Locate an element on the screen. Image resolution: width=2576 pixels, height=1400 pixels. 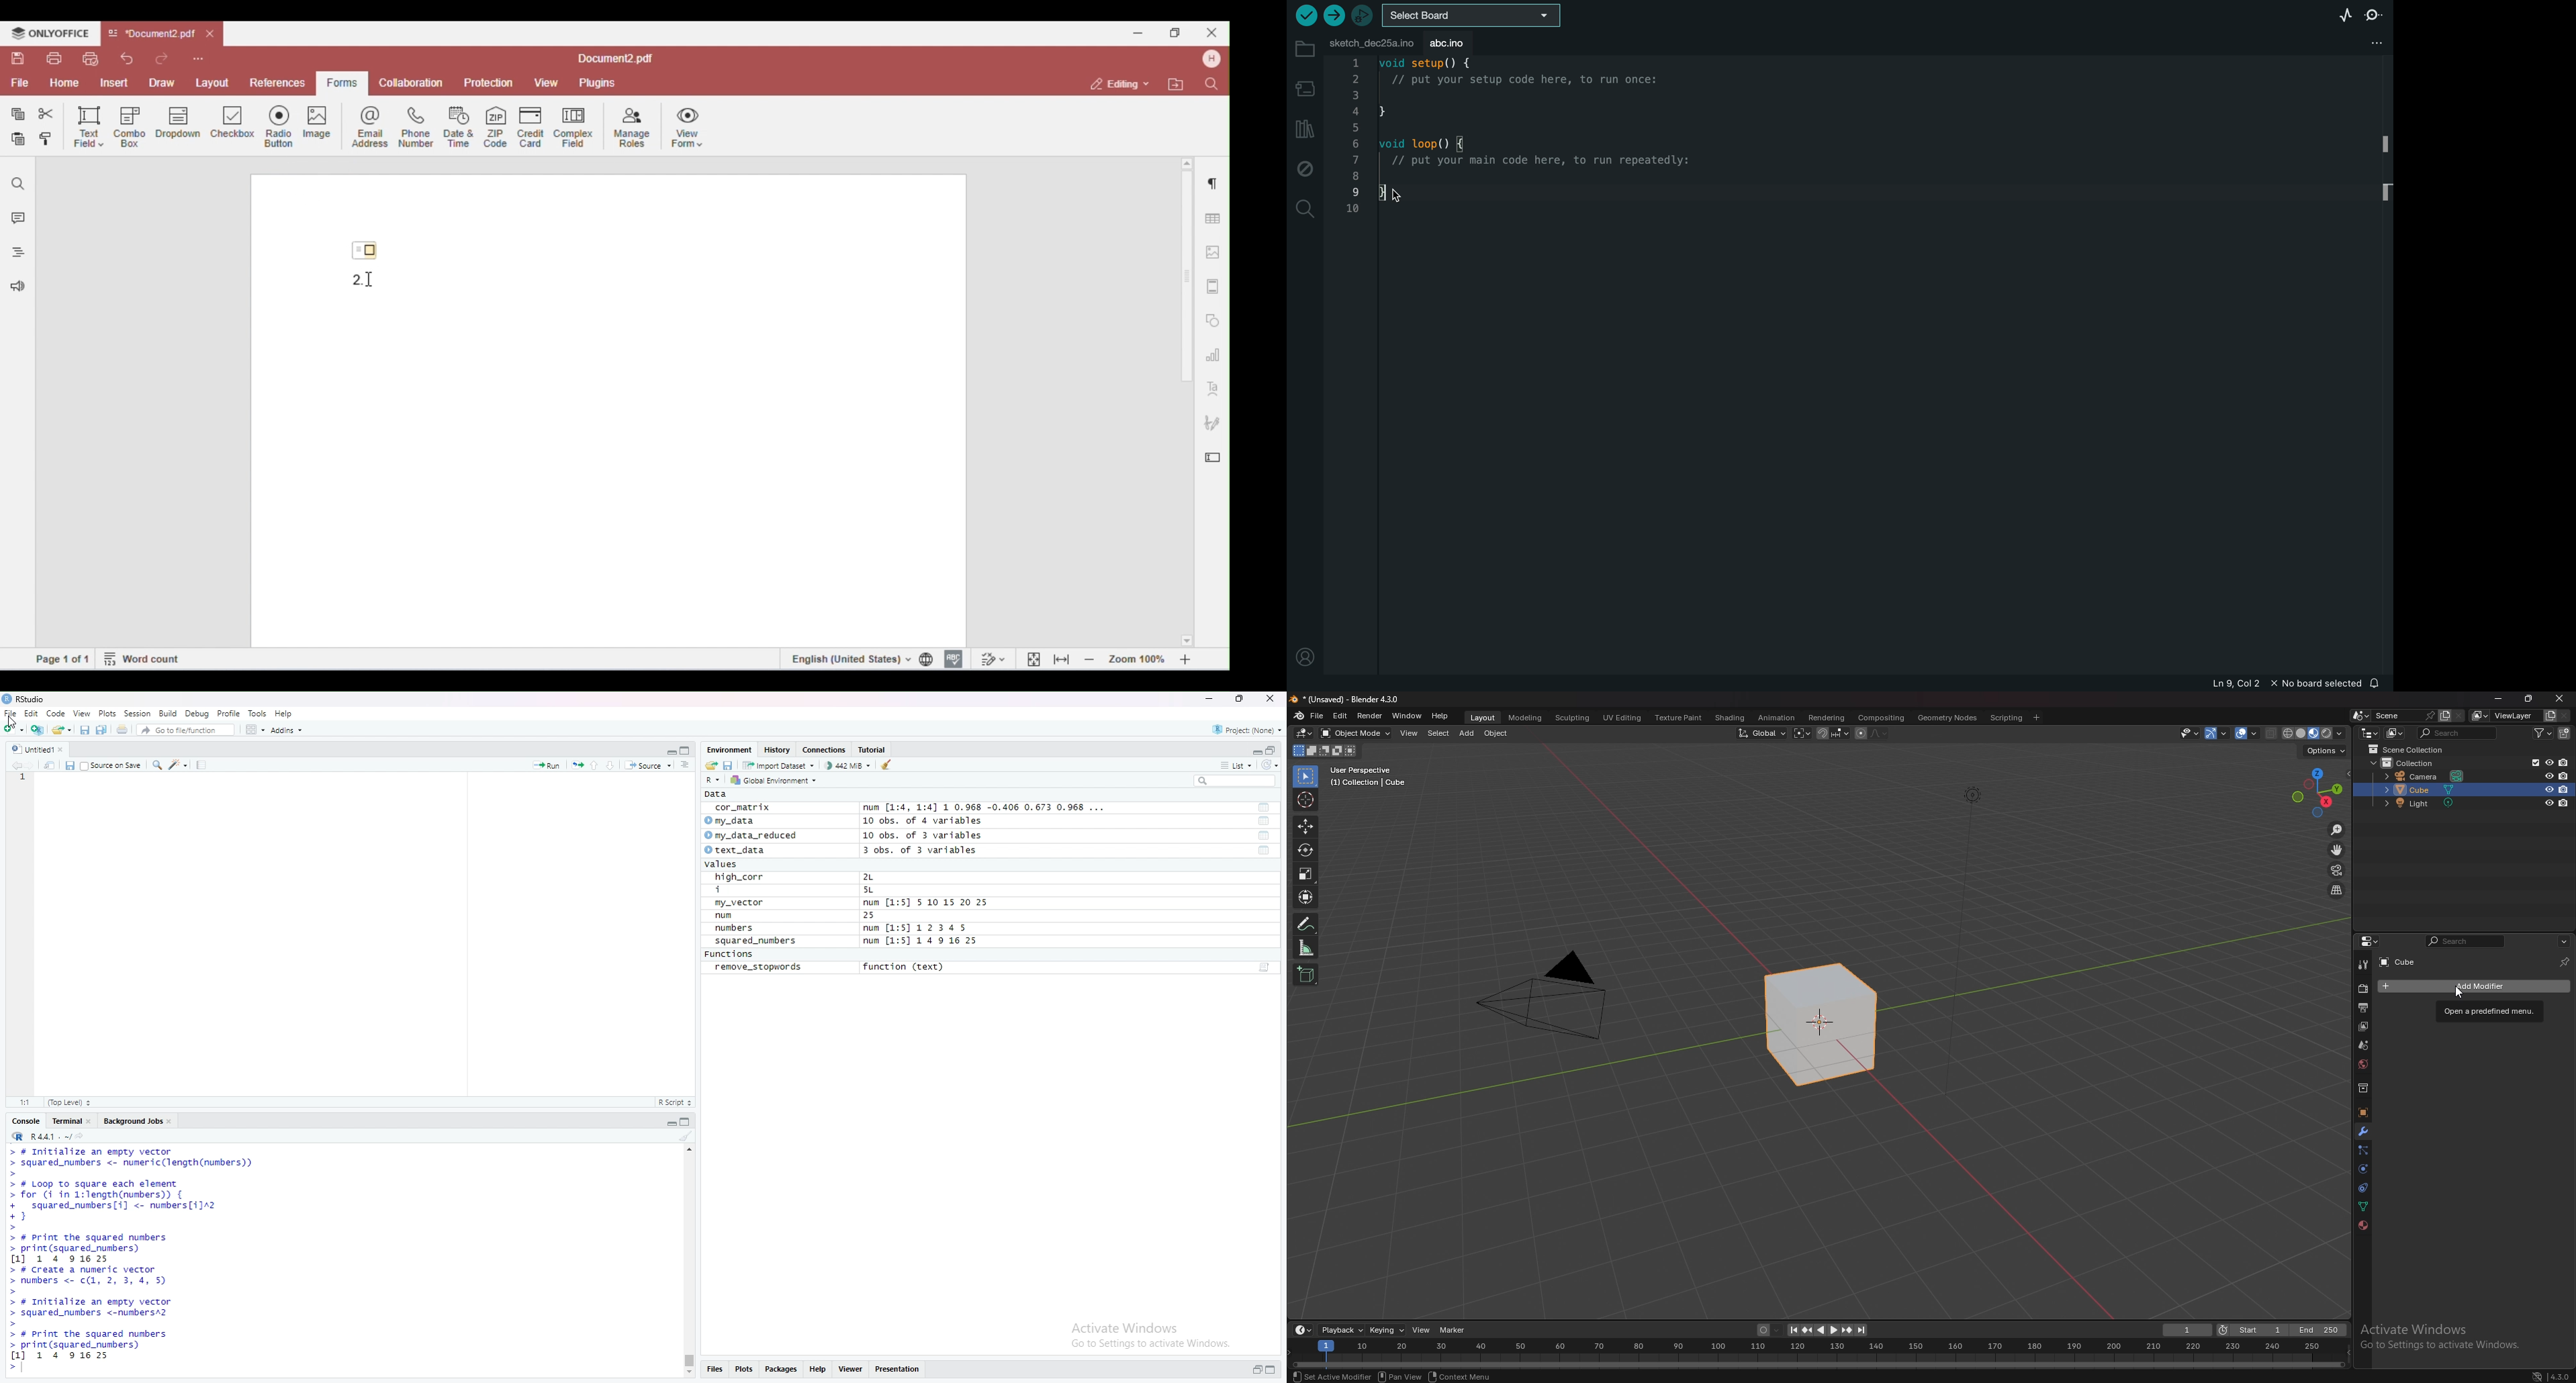
Functions is located at coordinates (729, 953).